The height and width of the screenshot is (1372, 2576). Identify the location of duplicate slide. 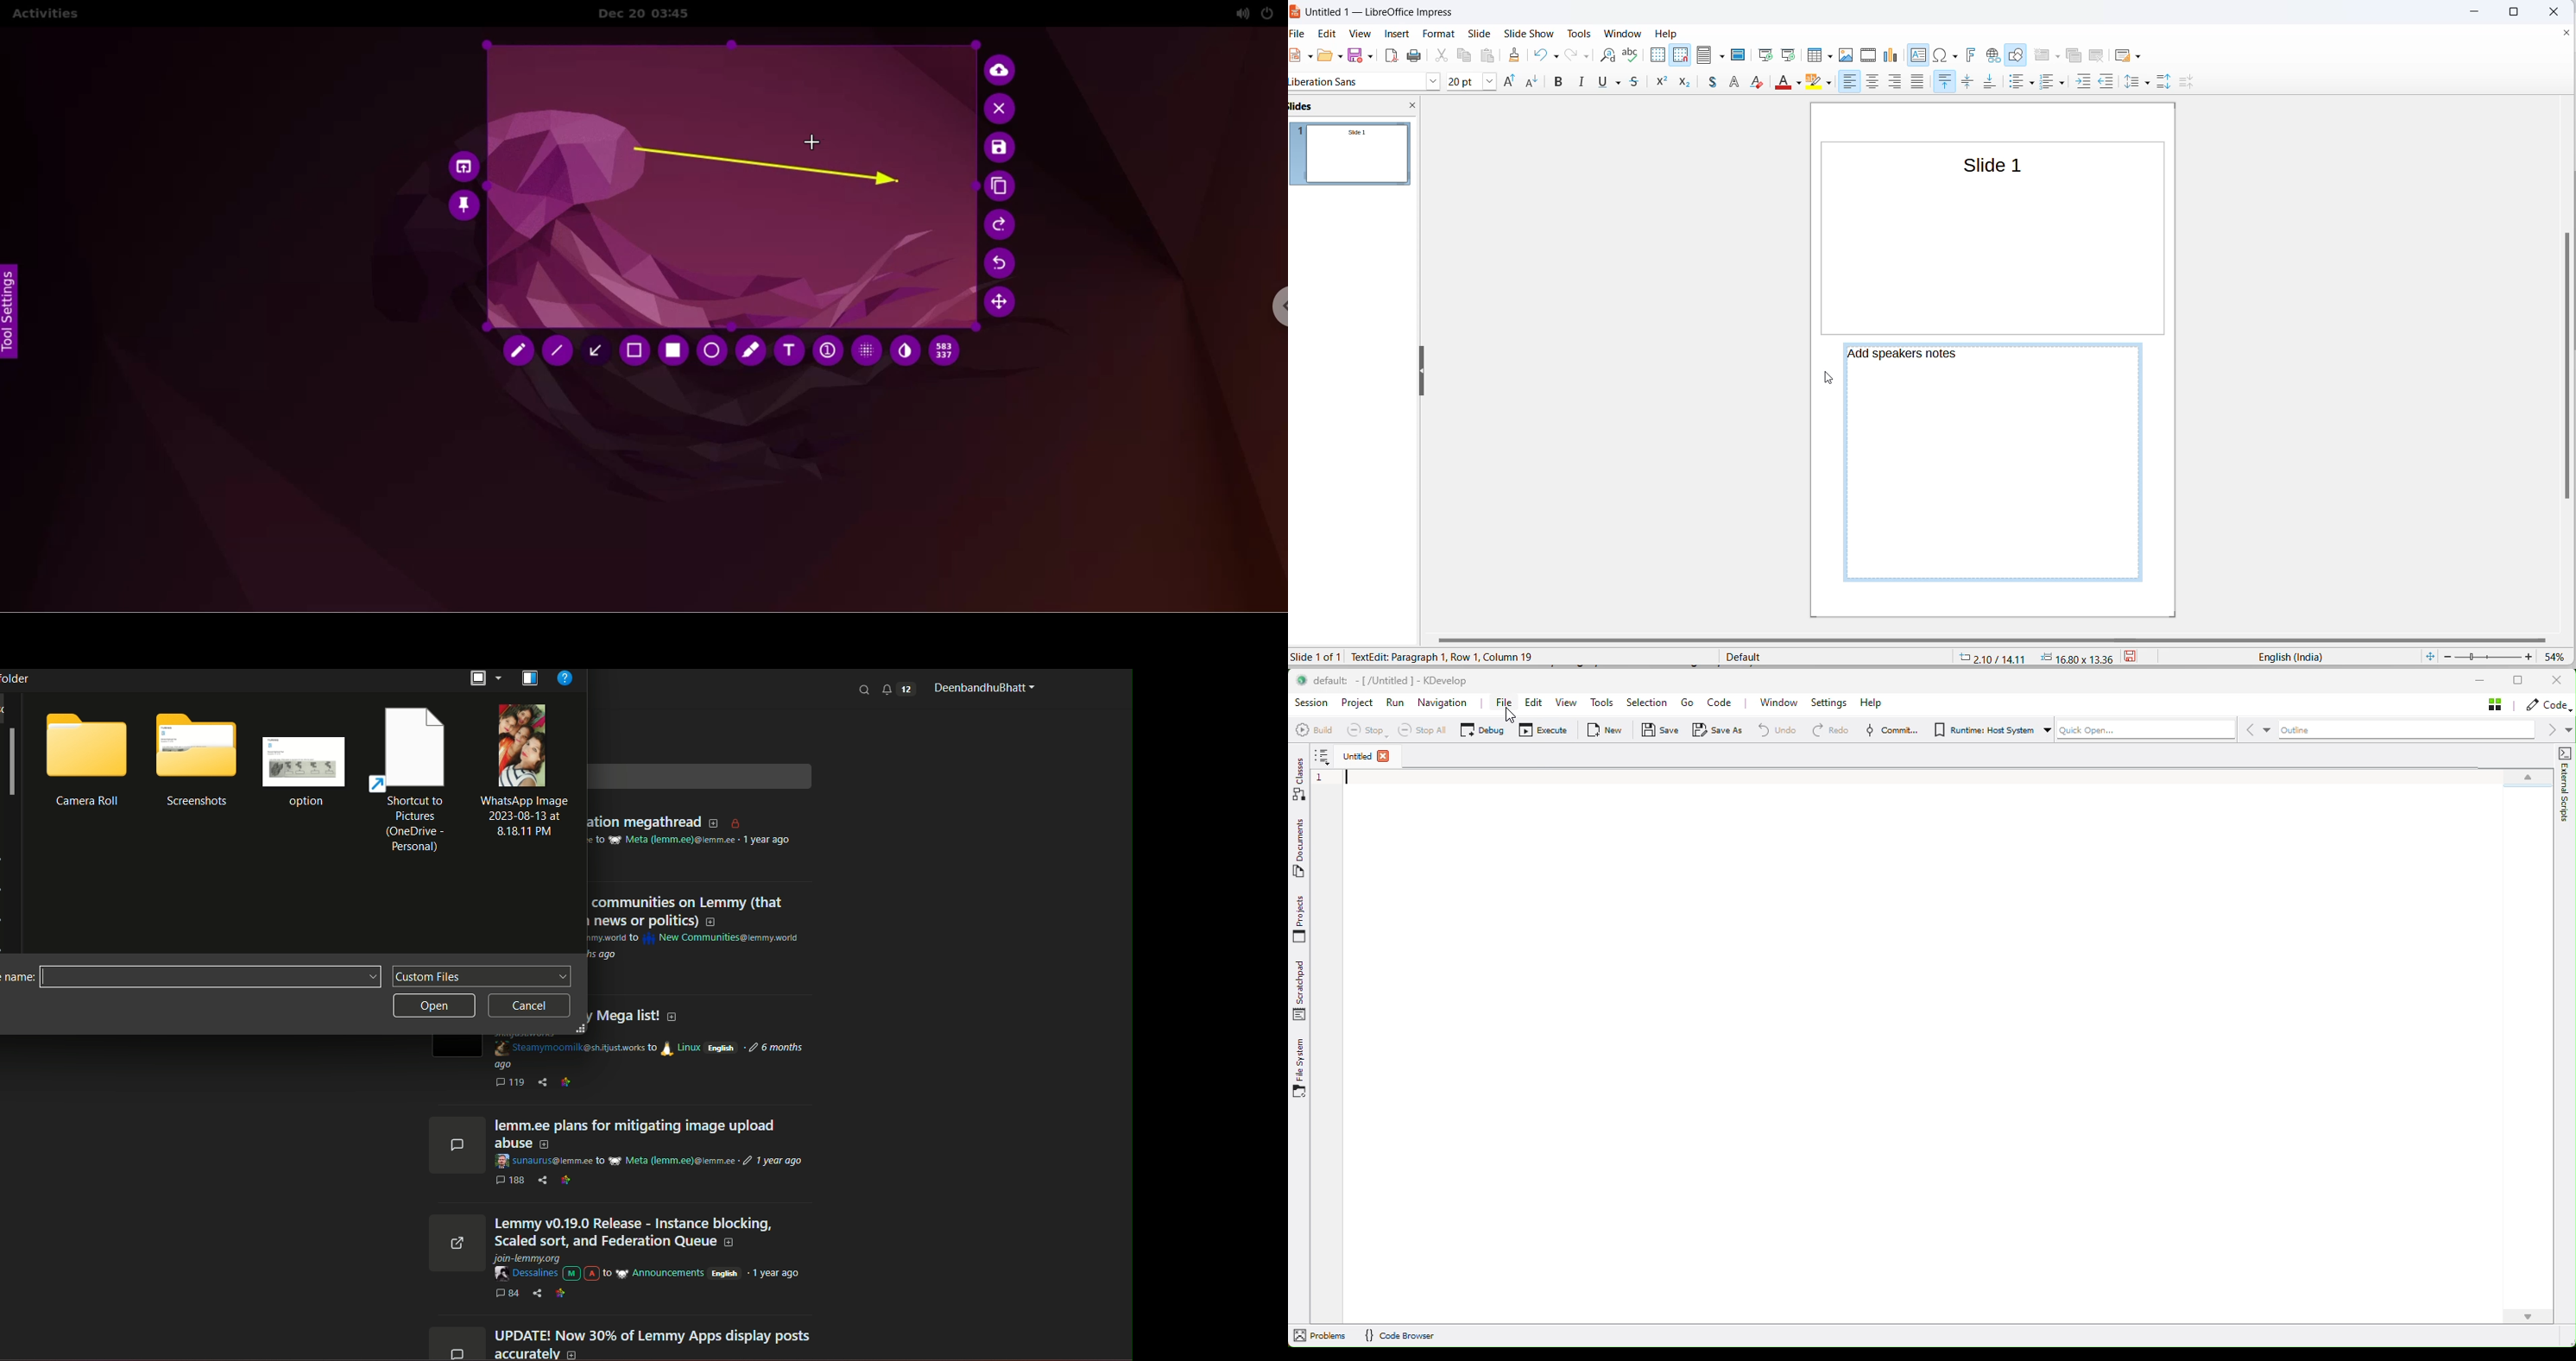
(2076, 55).